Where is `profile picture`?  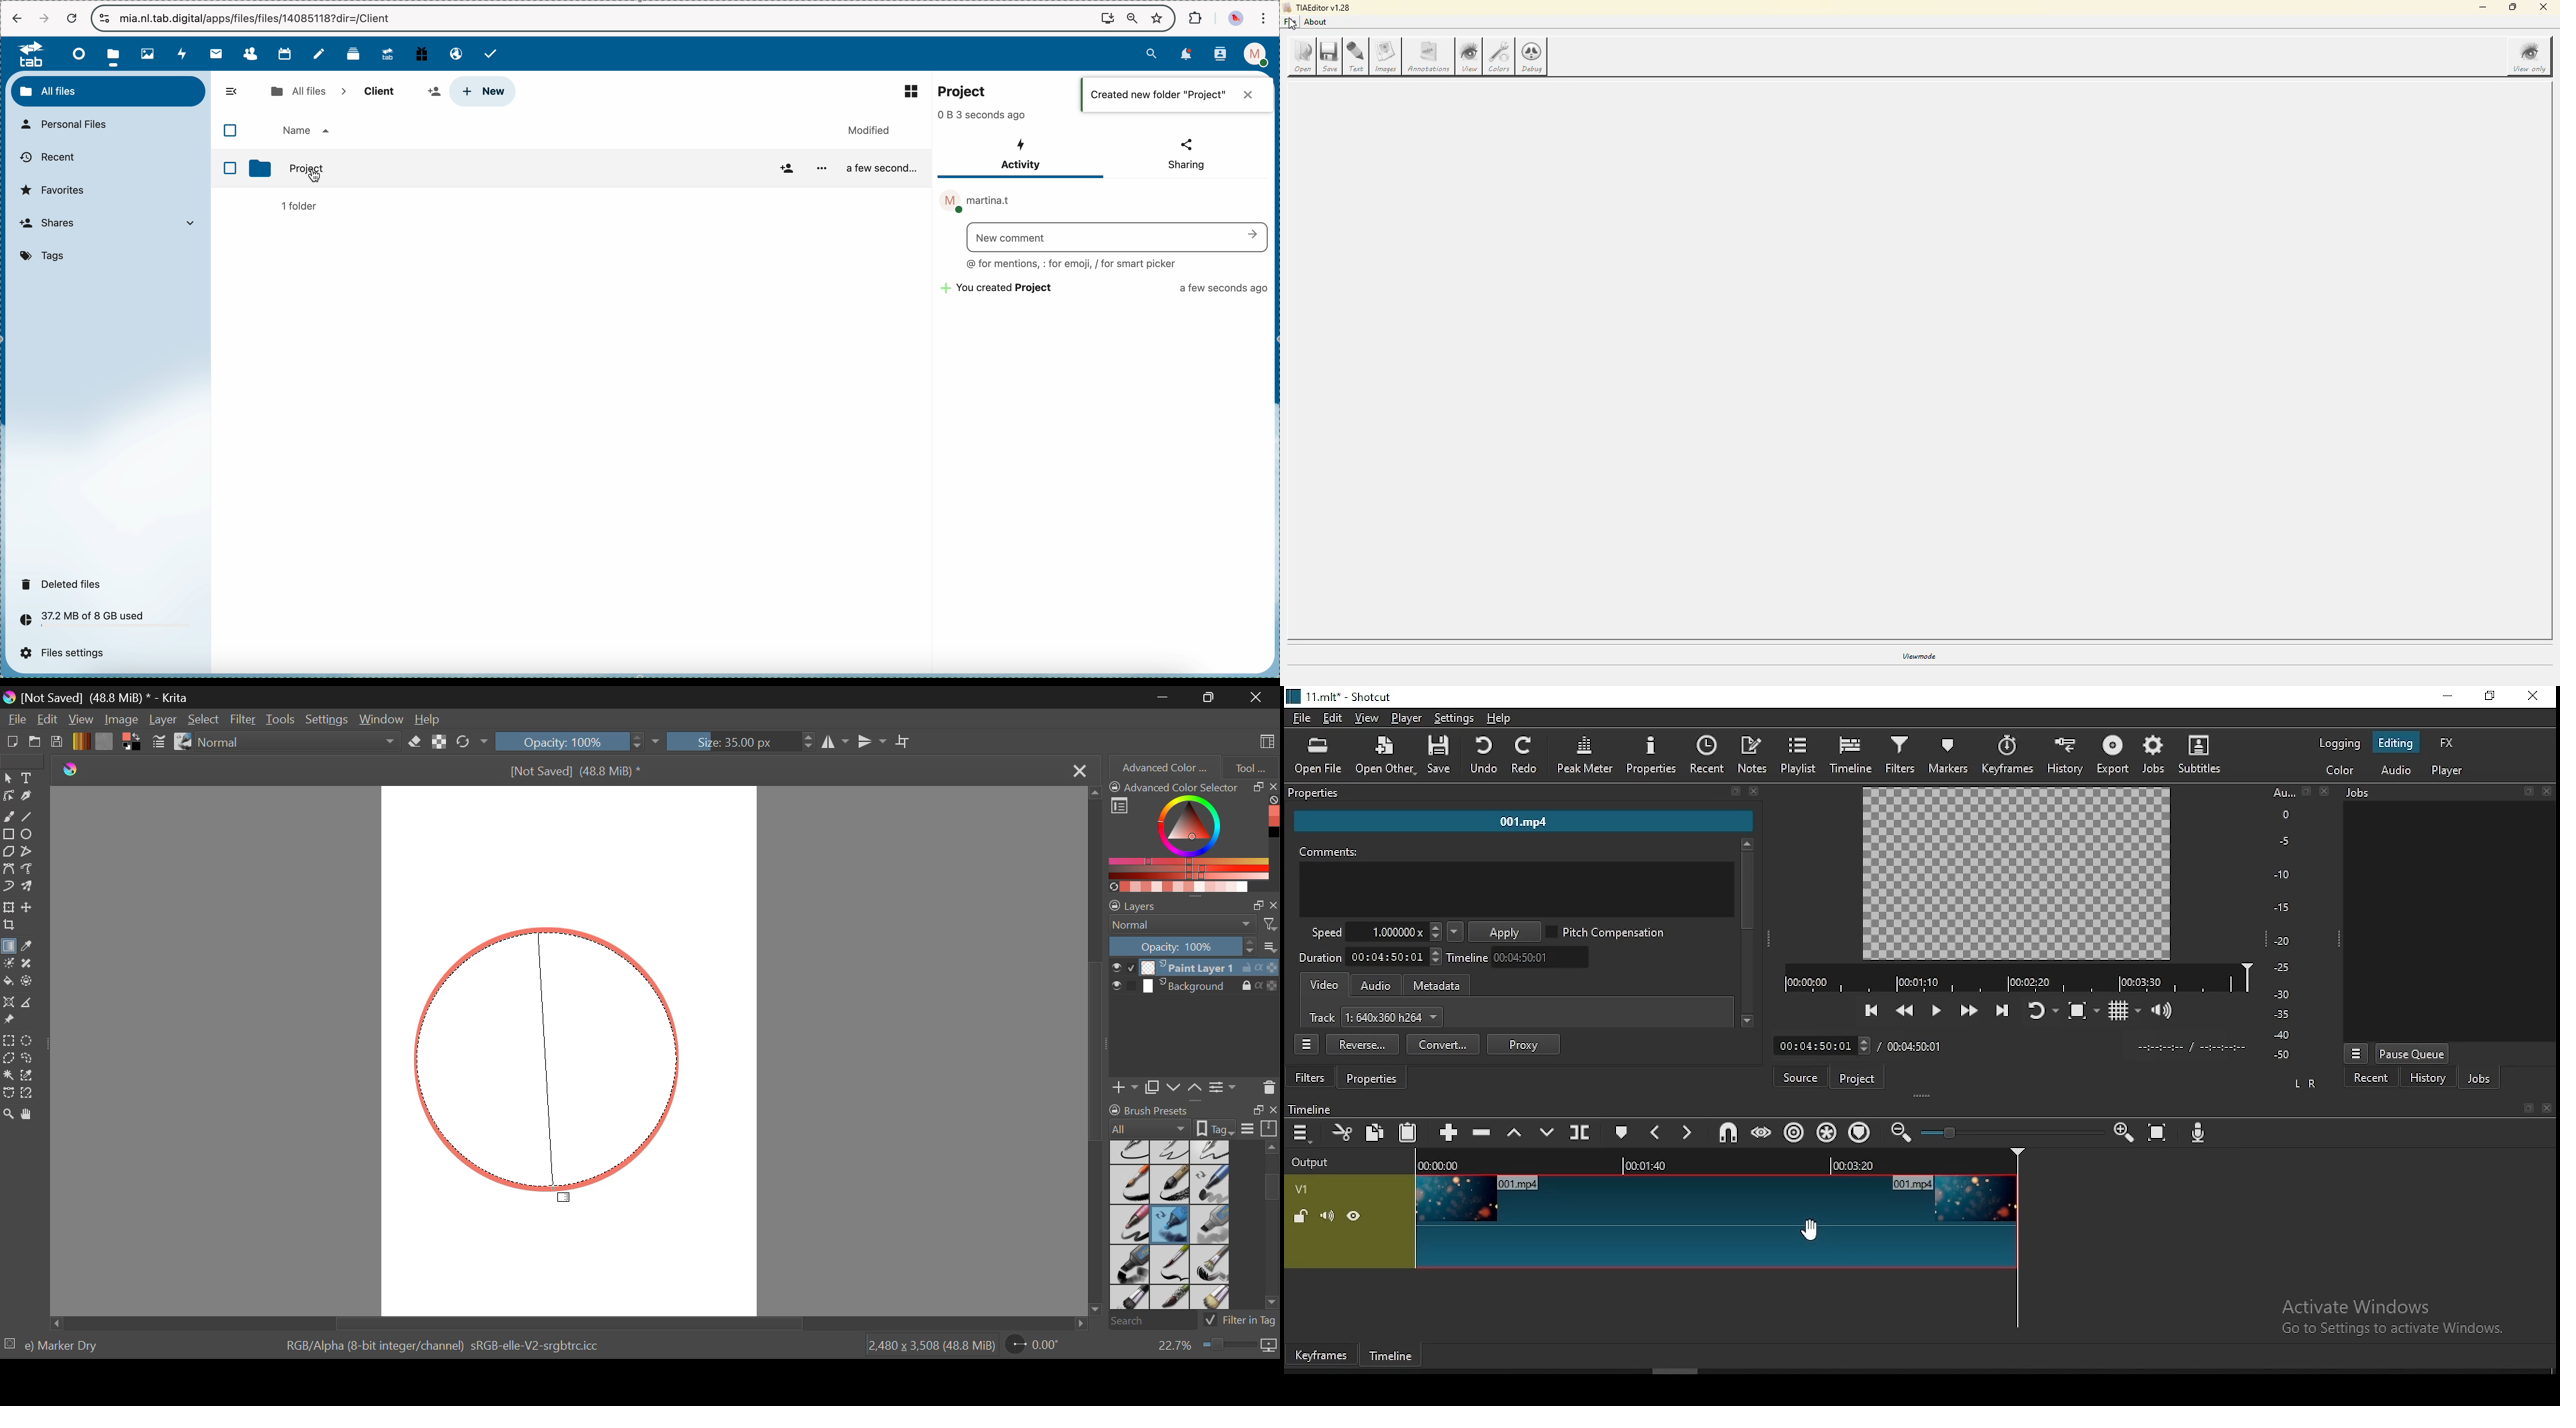
profile picture is located at coordinates (1237, 18).